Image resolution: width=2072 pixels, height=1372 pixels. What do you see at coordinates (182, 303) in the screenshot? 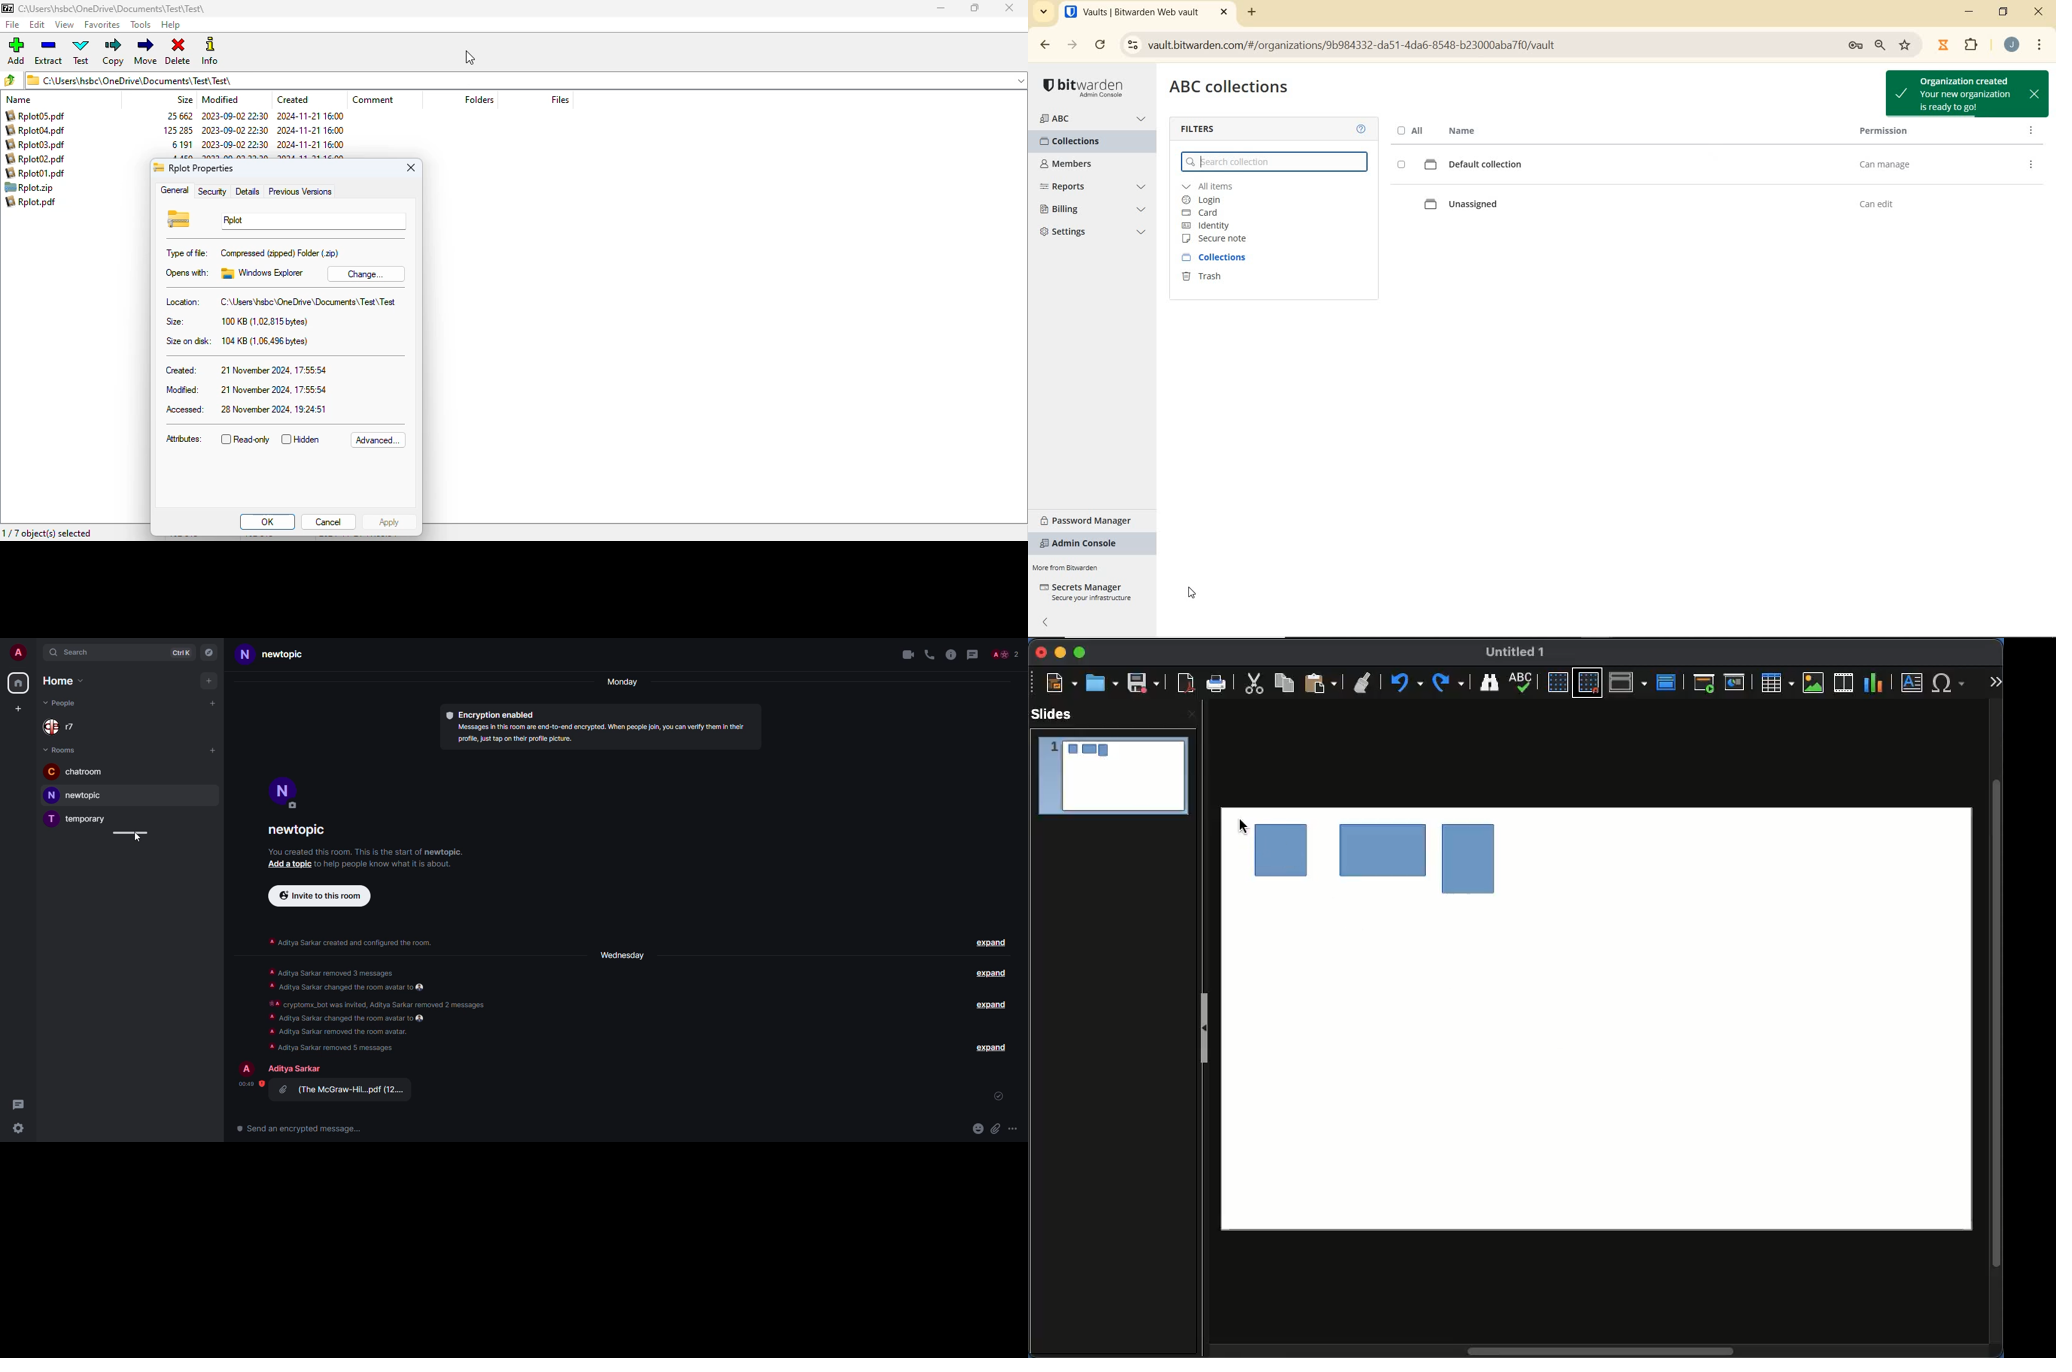
I see `location` at bounding box center [182, 303].